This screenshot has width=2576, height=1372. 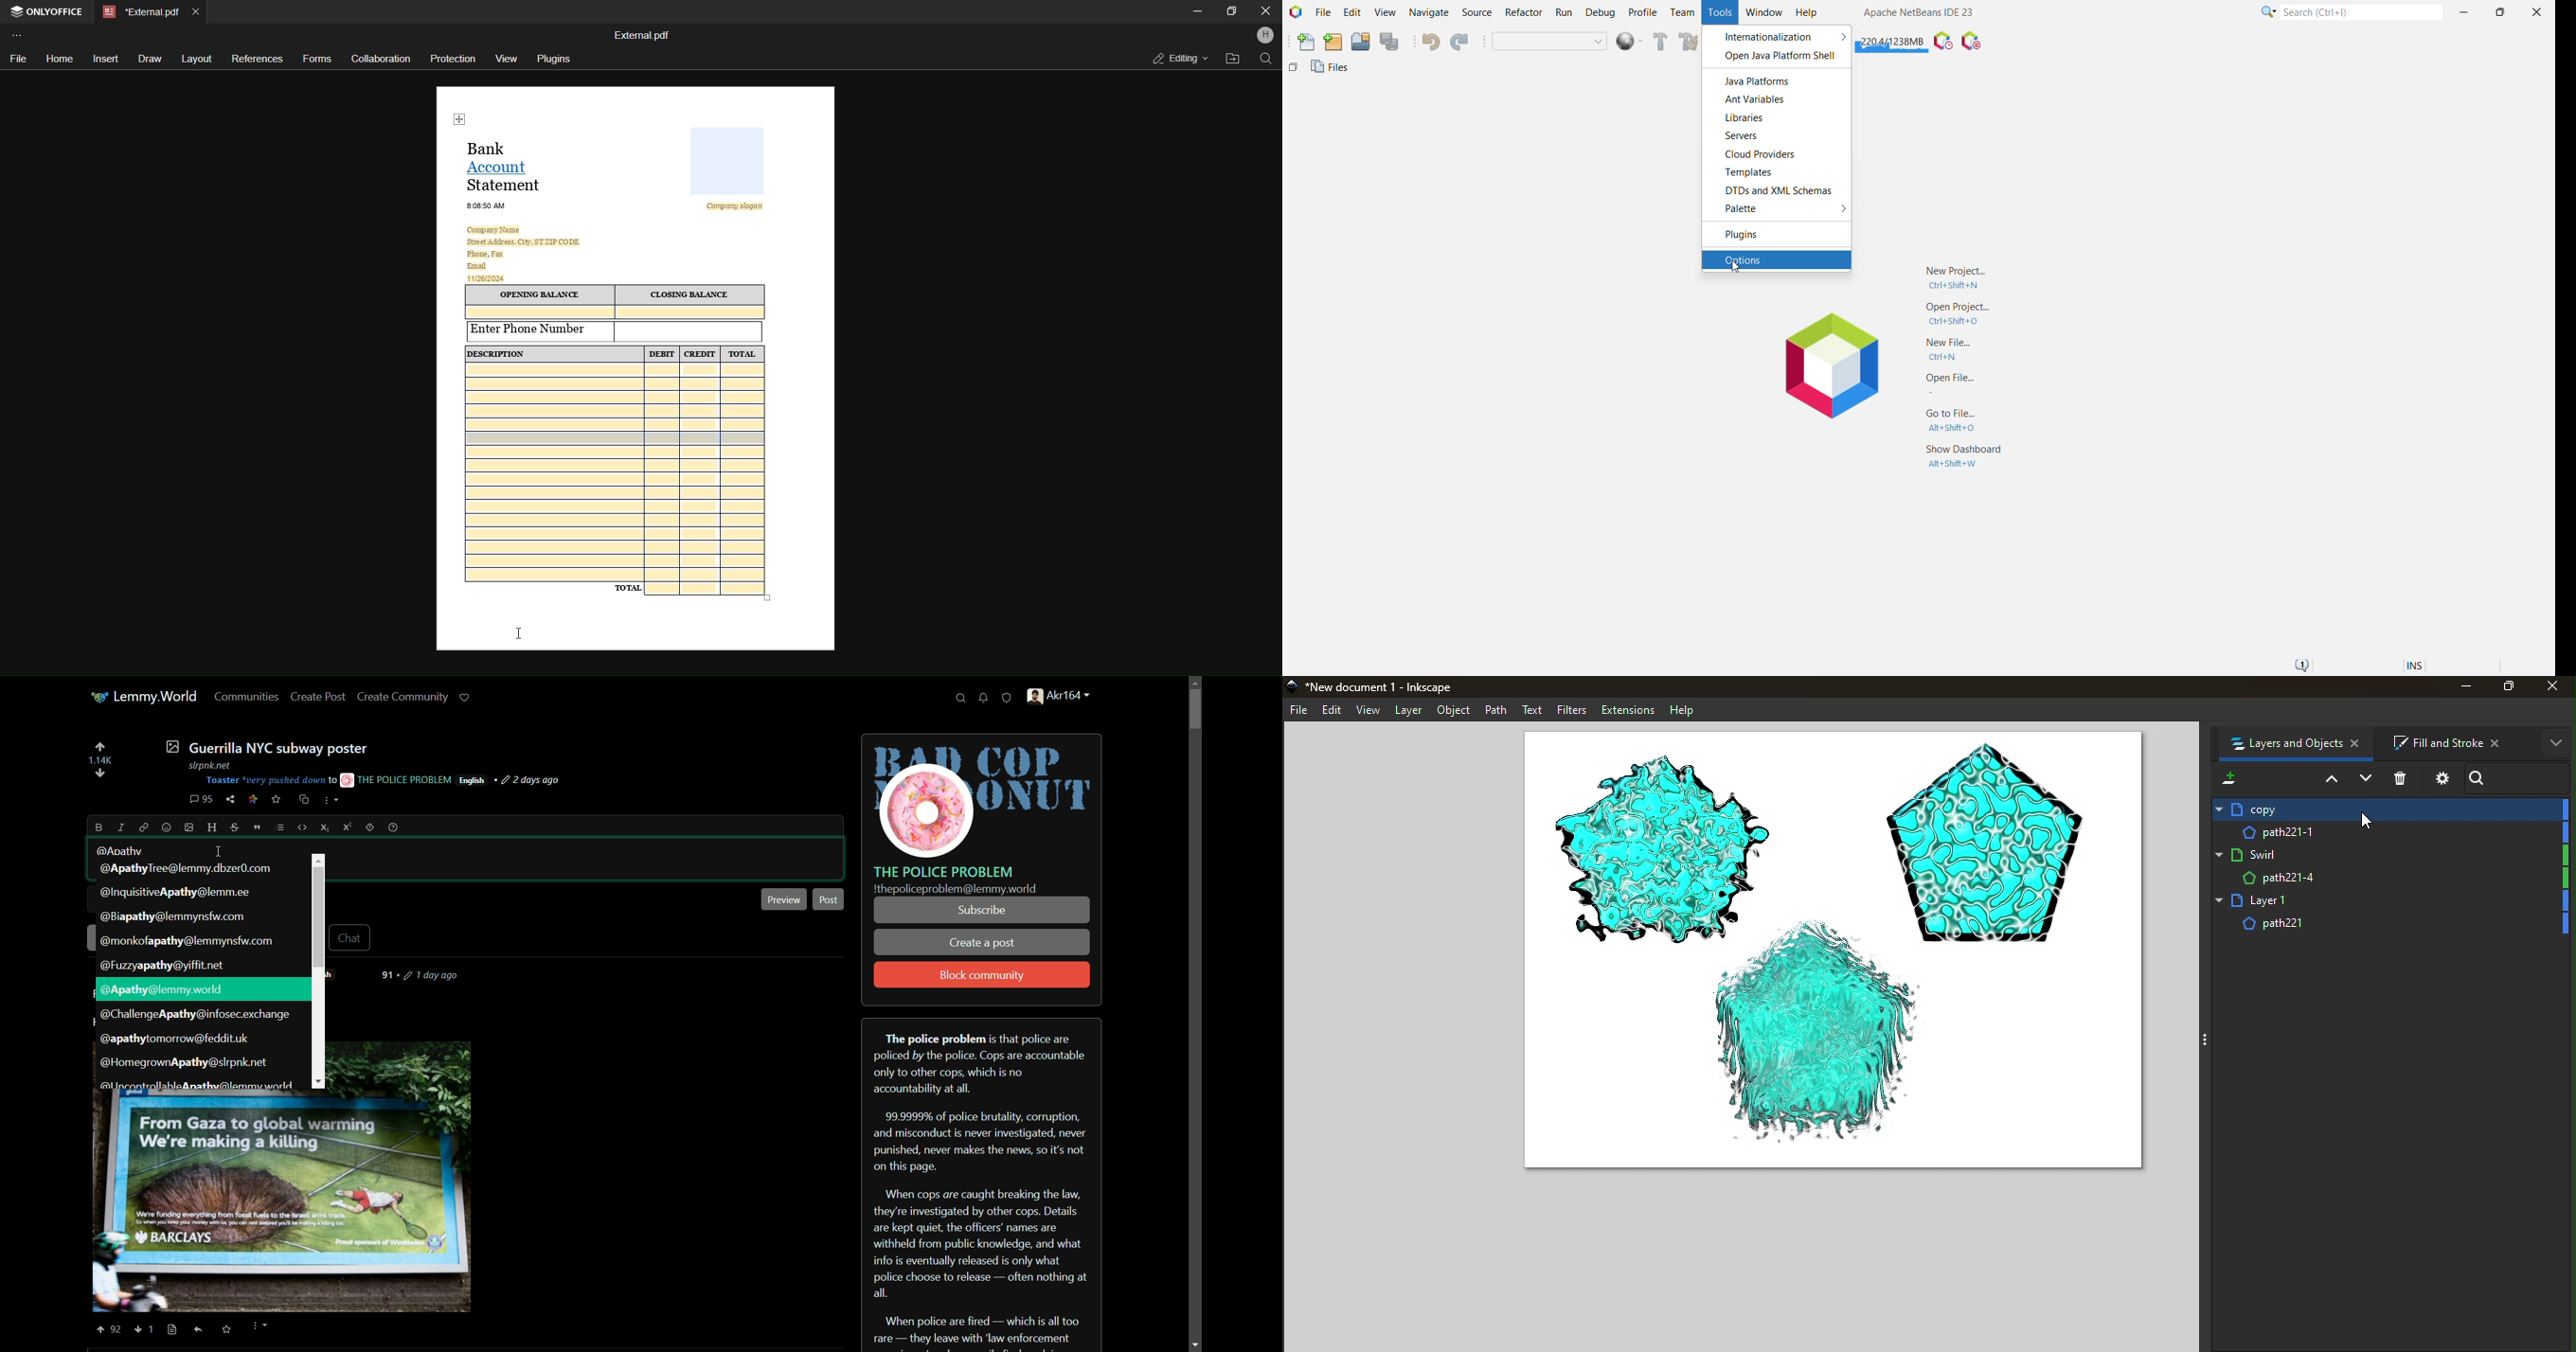 I want to click on Lower selection one step, so click(x=2367, y=779).